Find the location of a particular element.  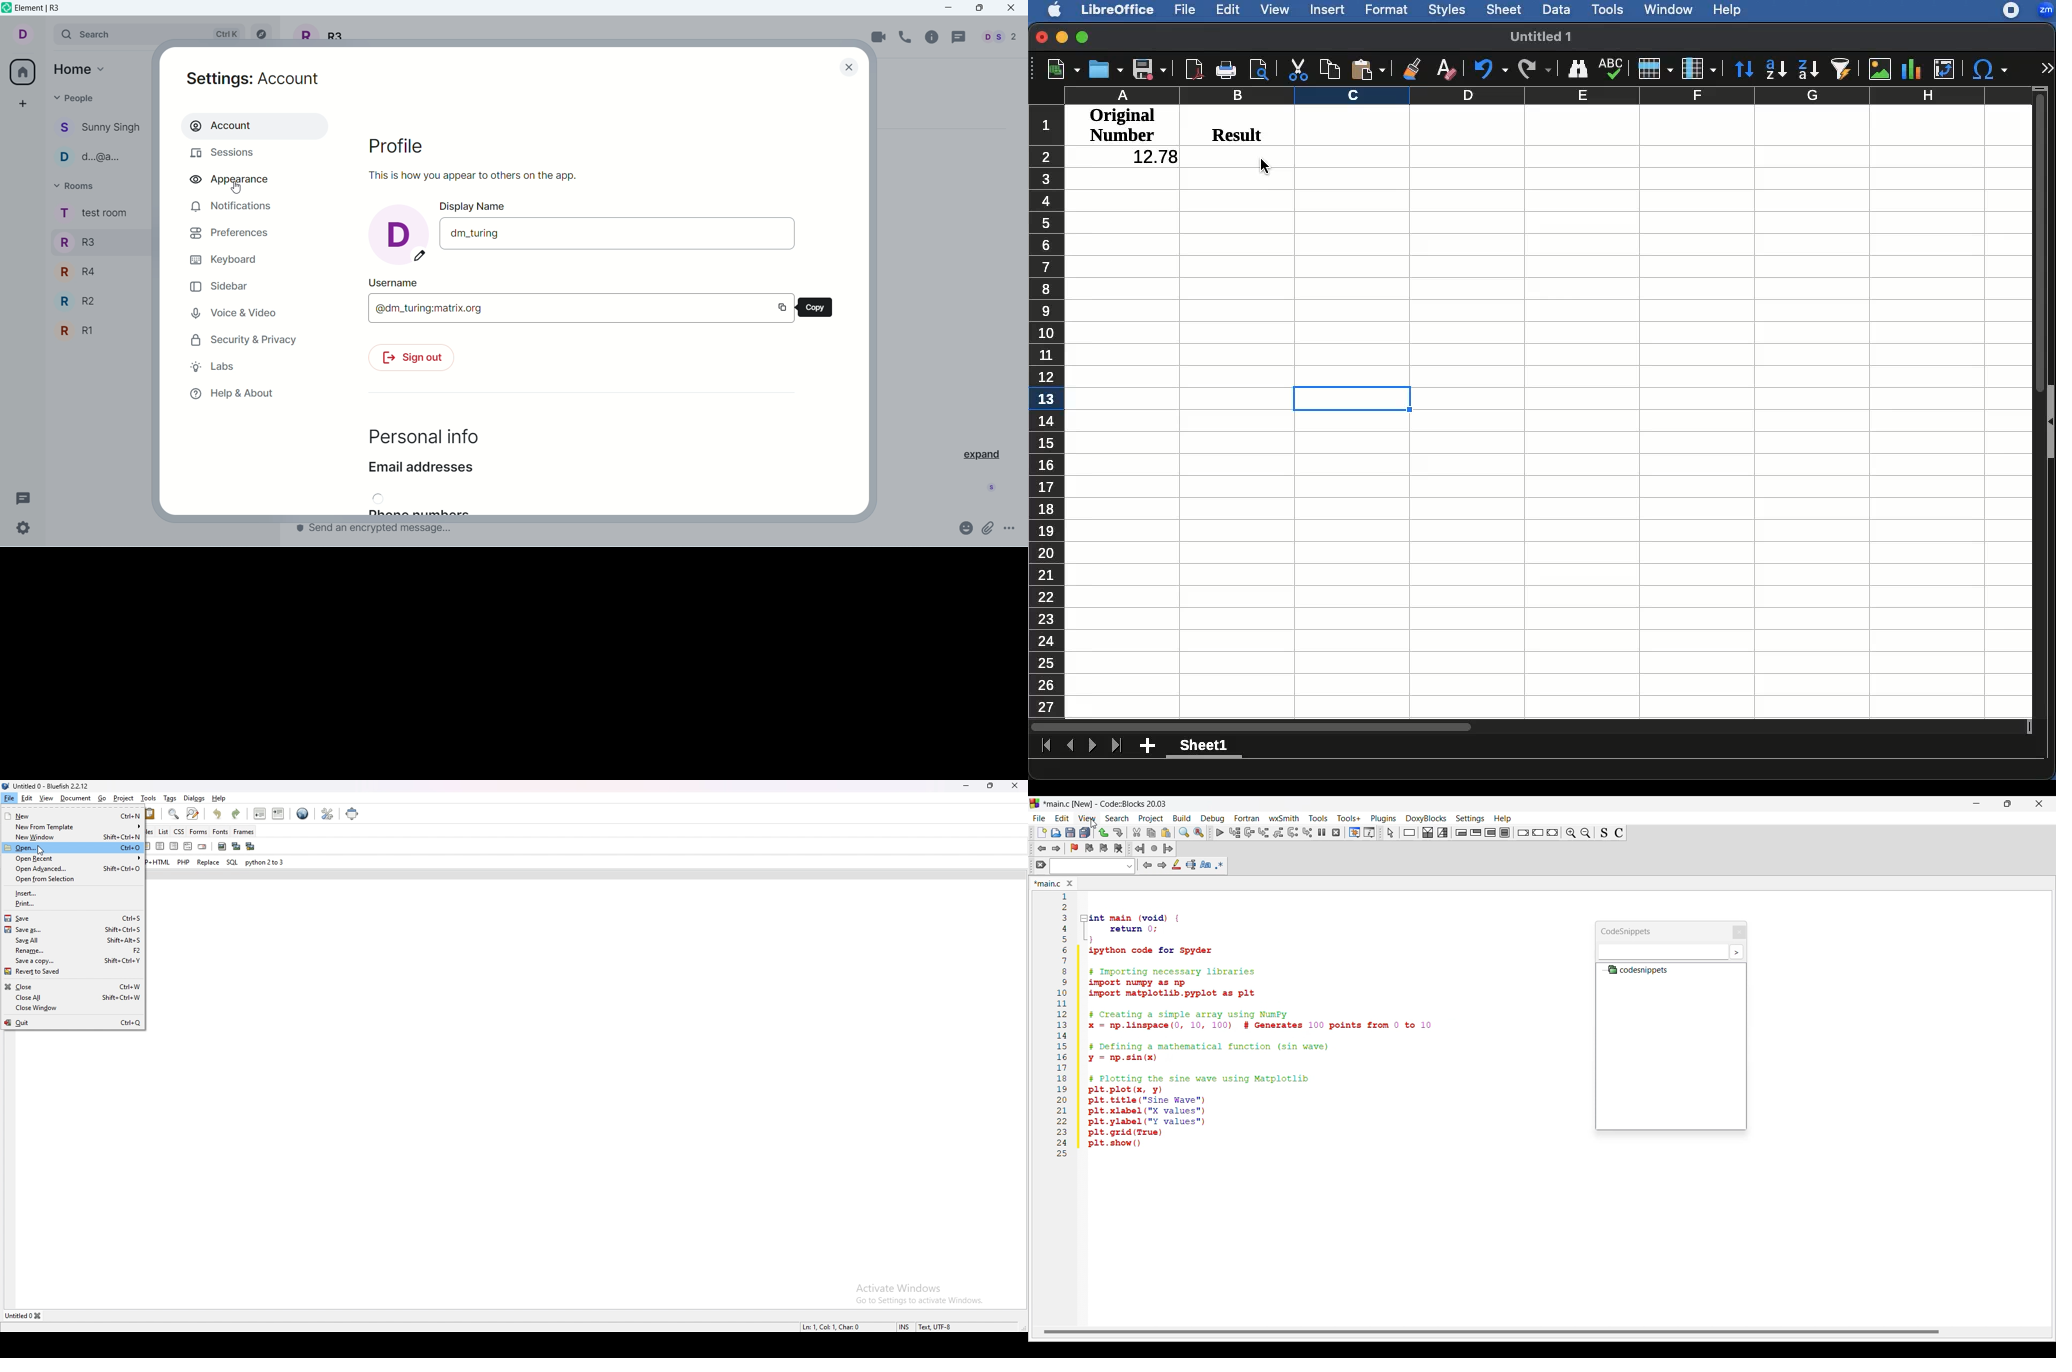

multi thumbnail is located at coordinates (251, 846).